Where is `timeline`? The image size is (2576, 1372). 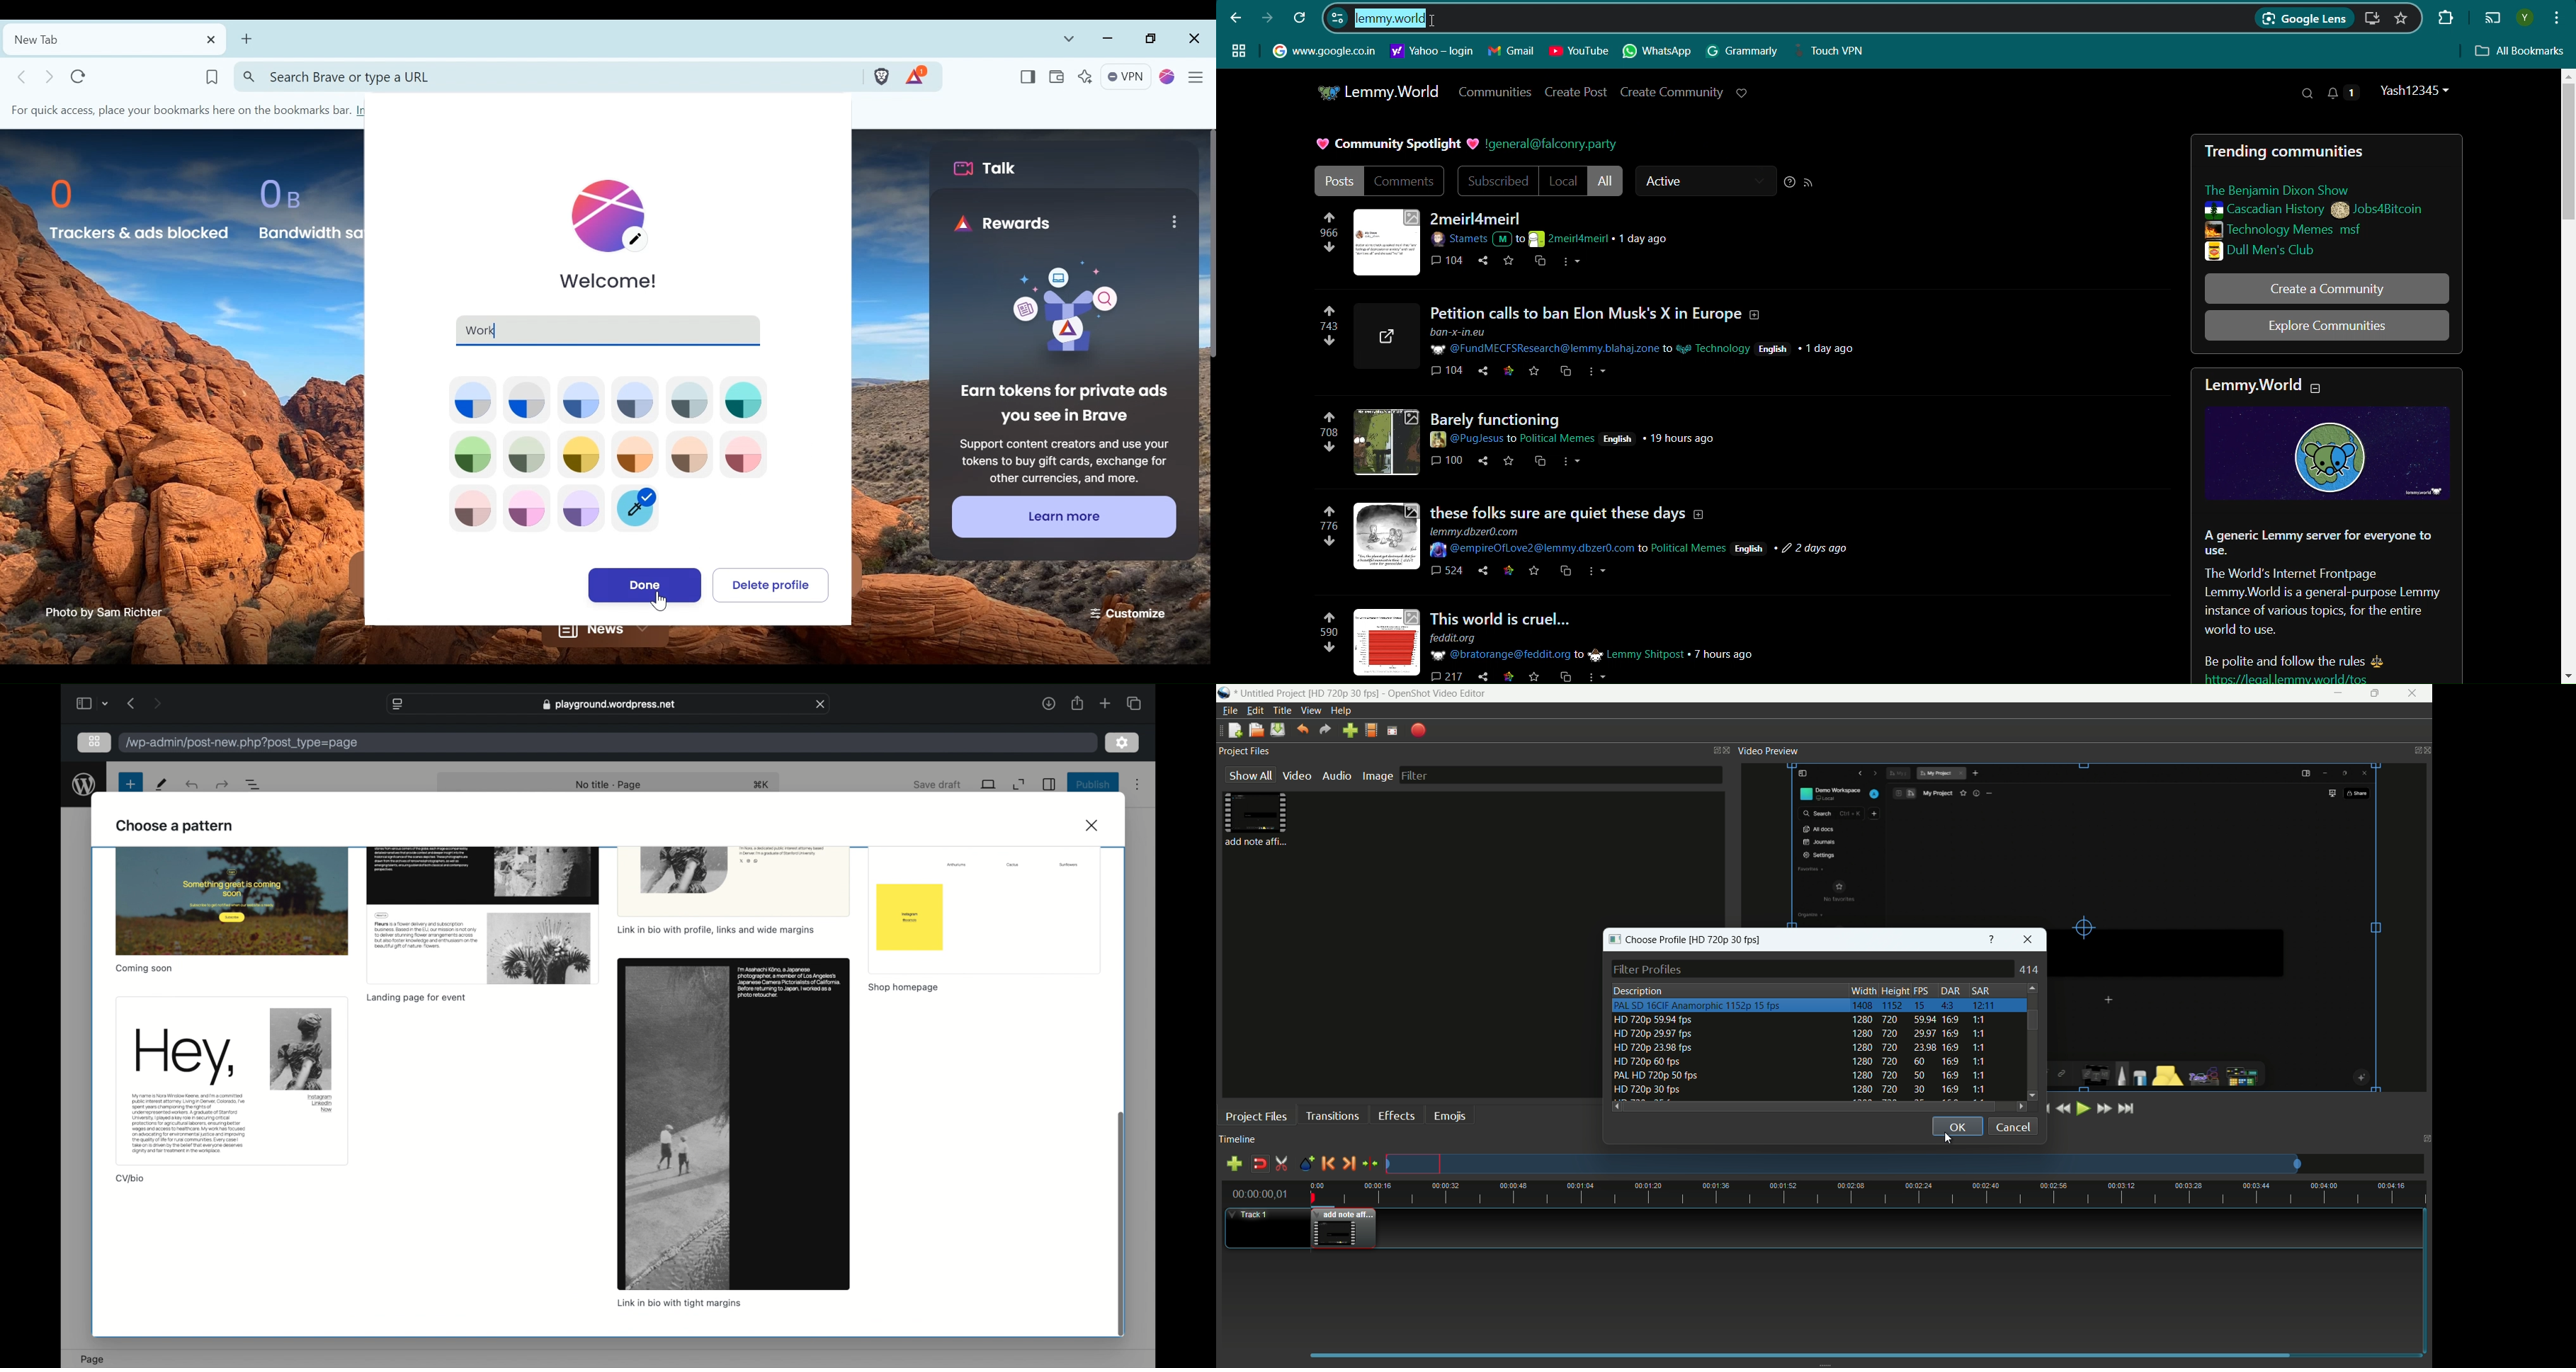 timeline is located at coordinates (1238, 1139).